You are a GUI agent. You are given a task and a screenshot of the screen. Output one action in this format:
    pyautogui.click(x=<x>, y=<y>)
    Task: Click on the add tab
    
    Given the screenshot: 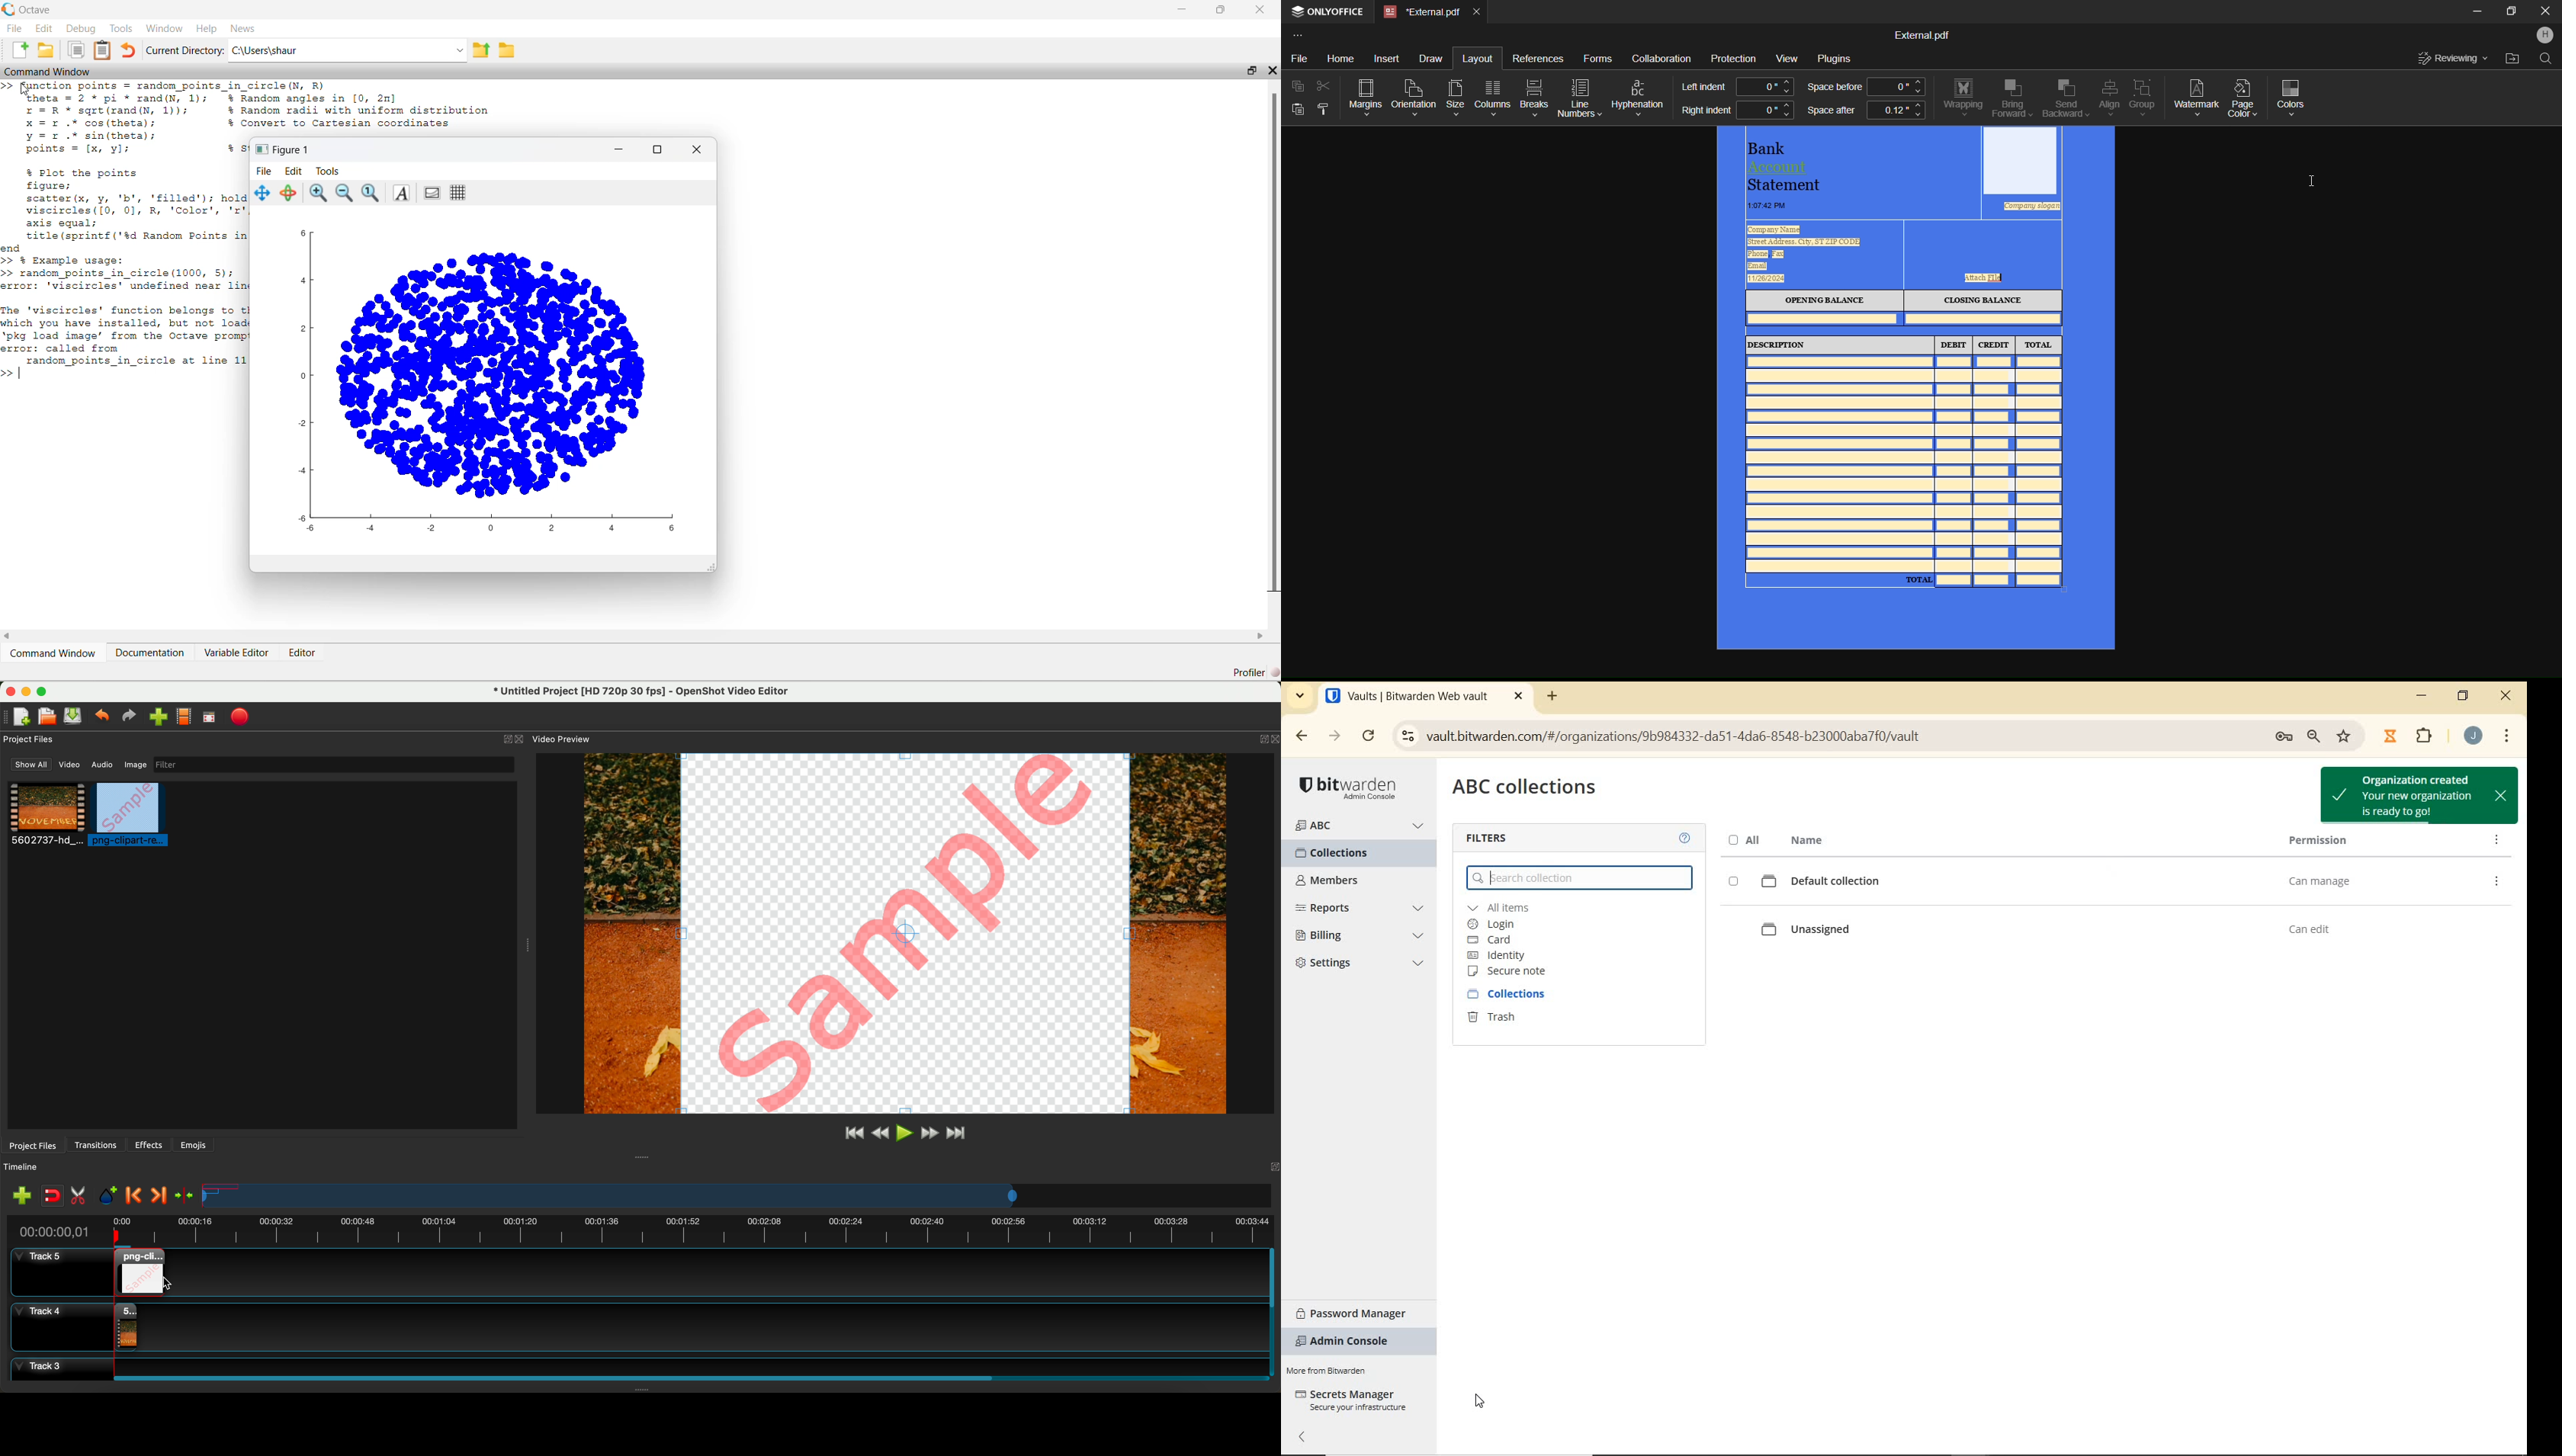 What is the action you would take?
    pyautogui.click(x=1553, y=696)
    